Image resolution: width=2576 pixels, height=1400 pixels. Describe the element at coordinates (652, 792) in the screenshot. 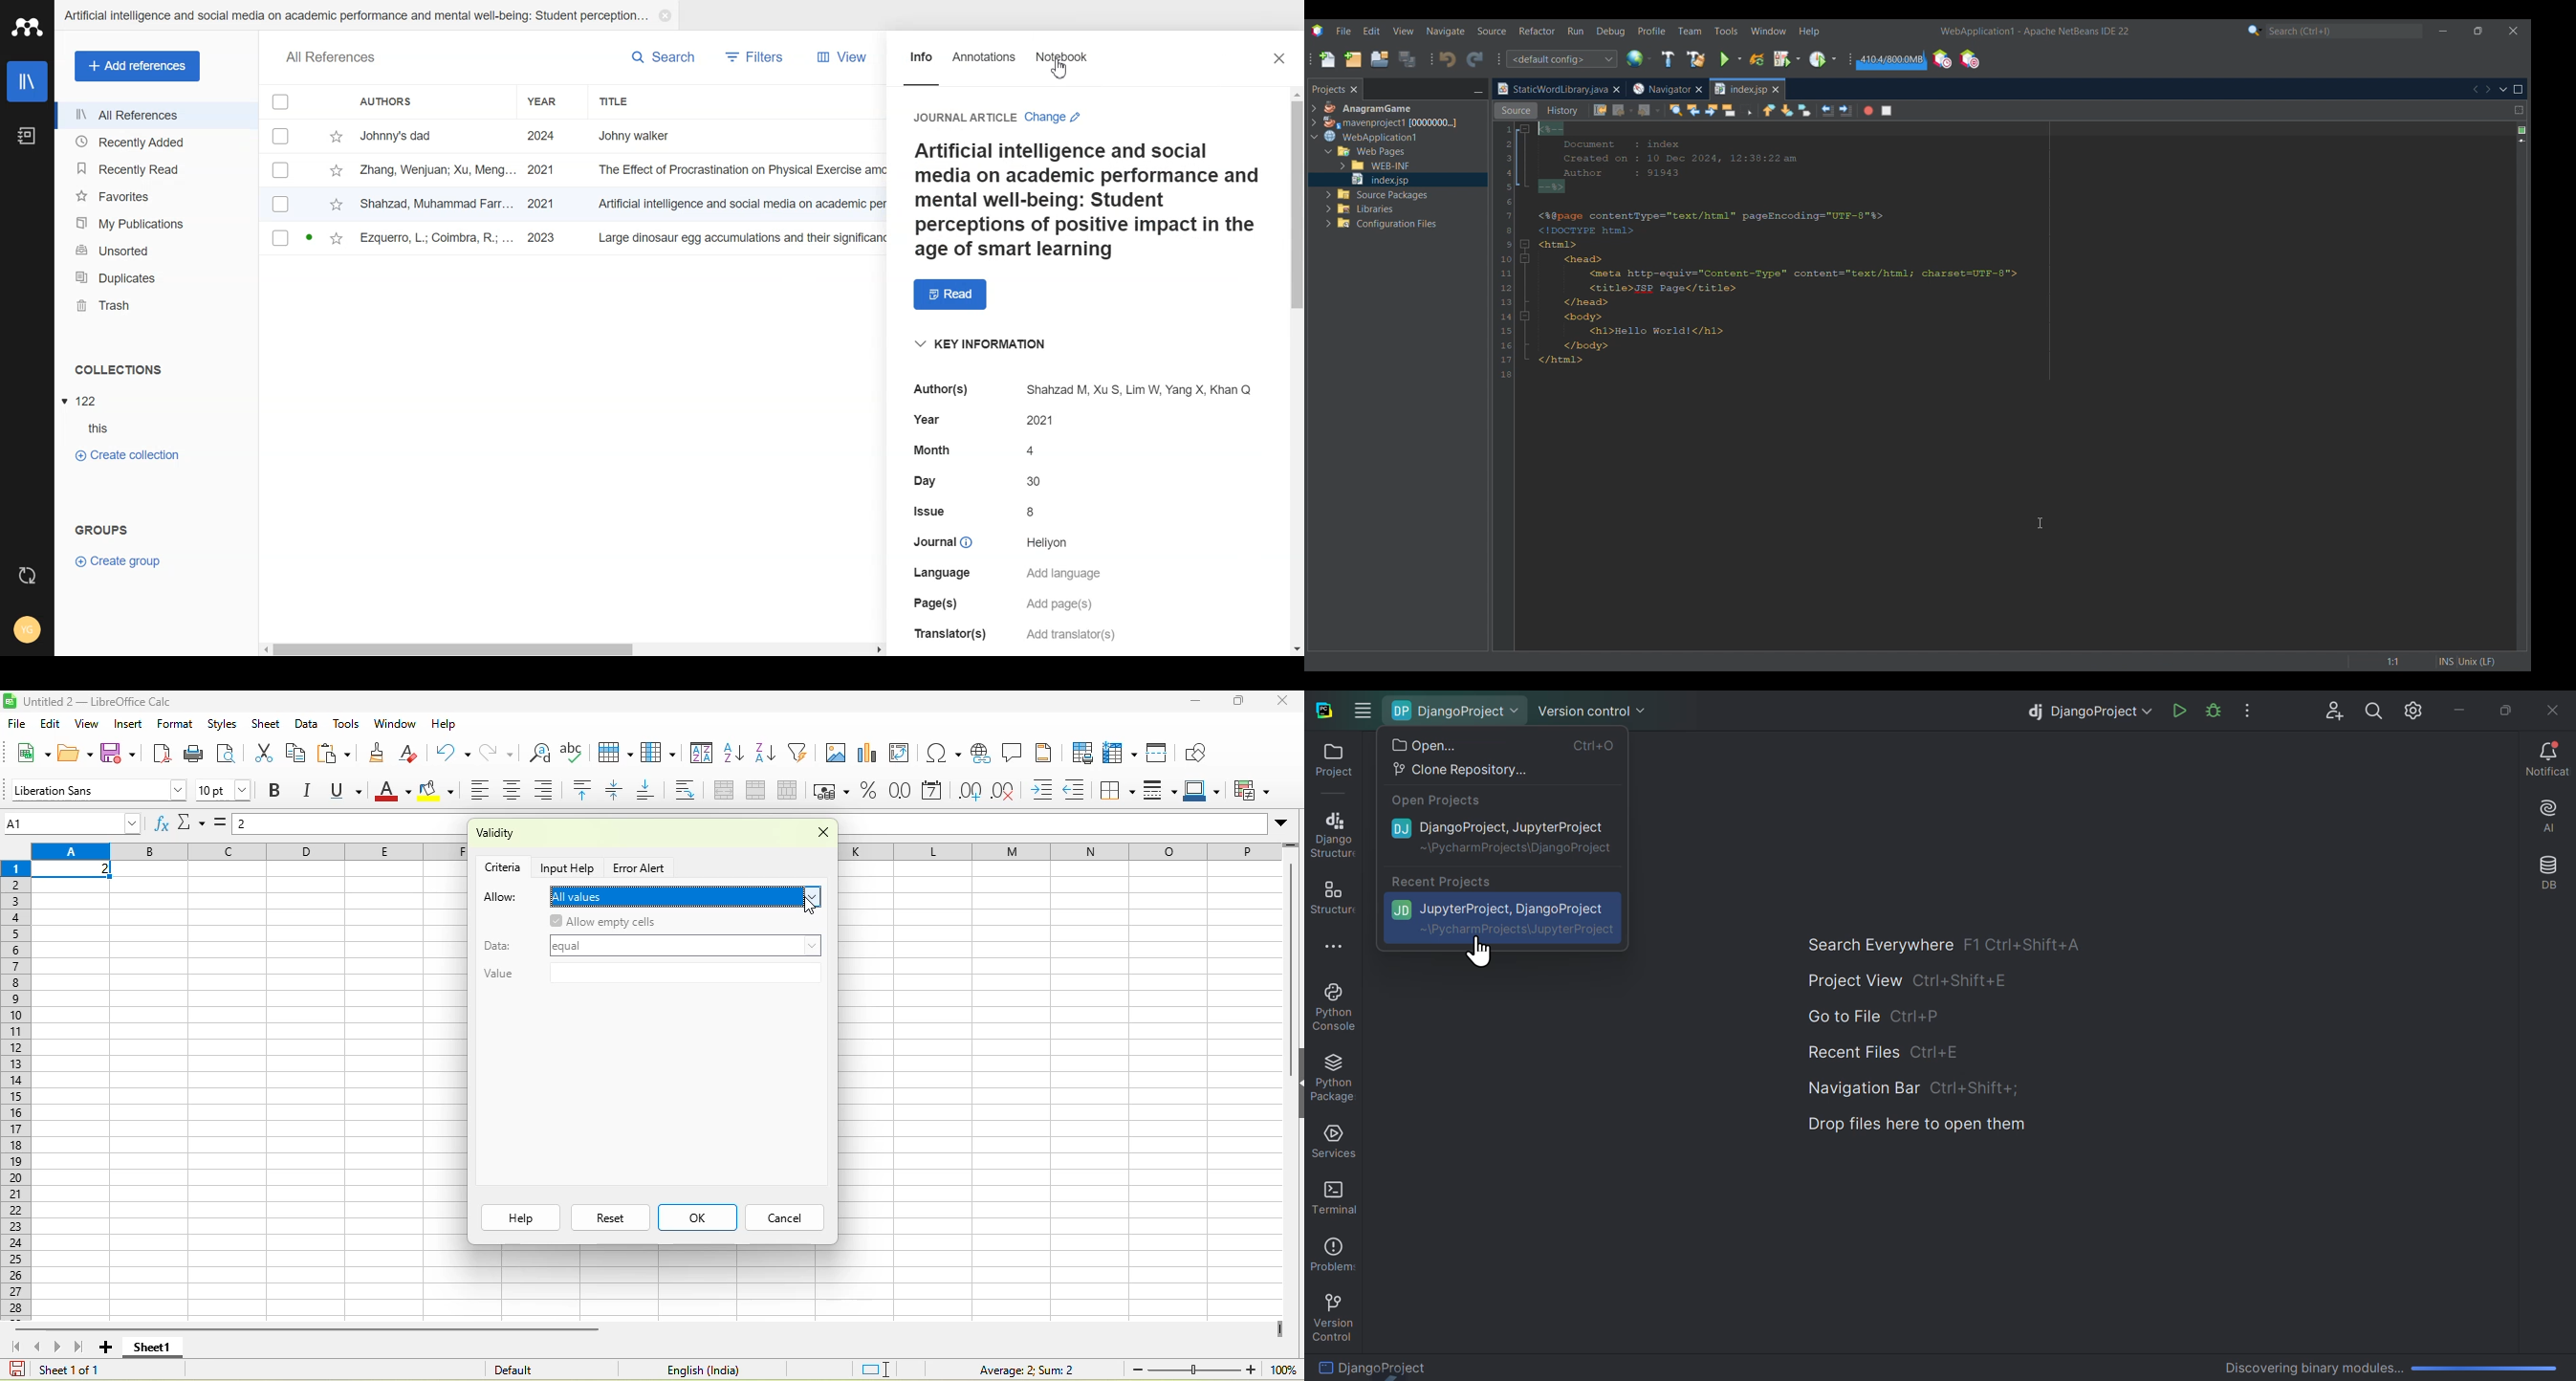

I see `align bottom` at that location.